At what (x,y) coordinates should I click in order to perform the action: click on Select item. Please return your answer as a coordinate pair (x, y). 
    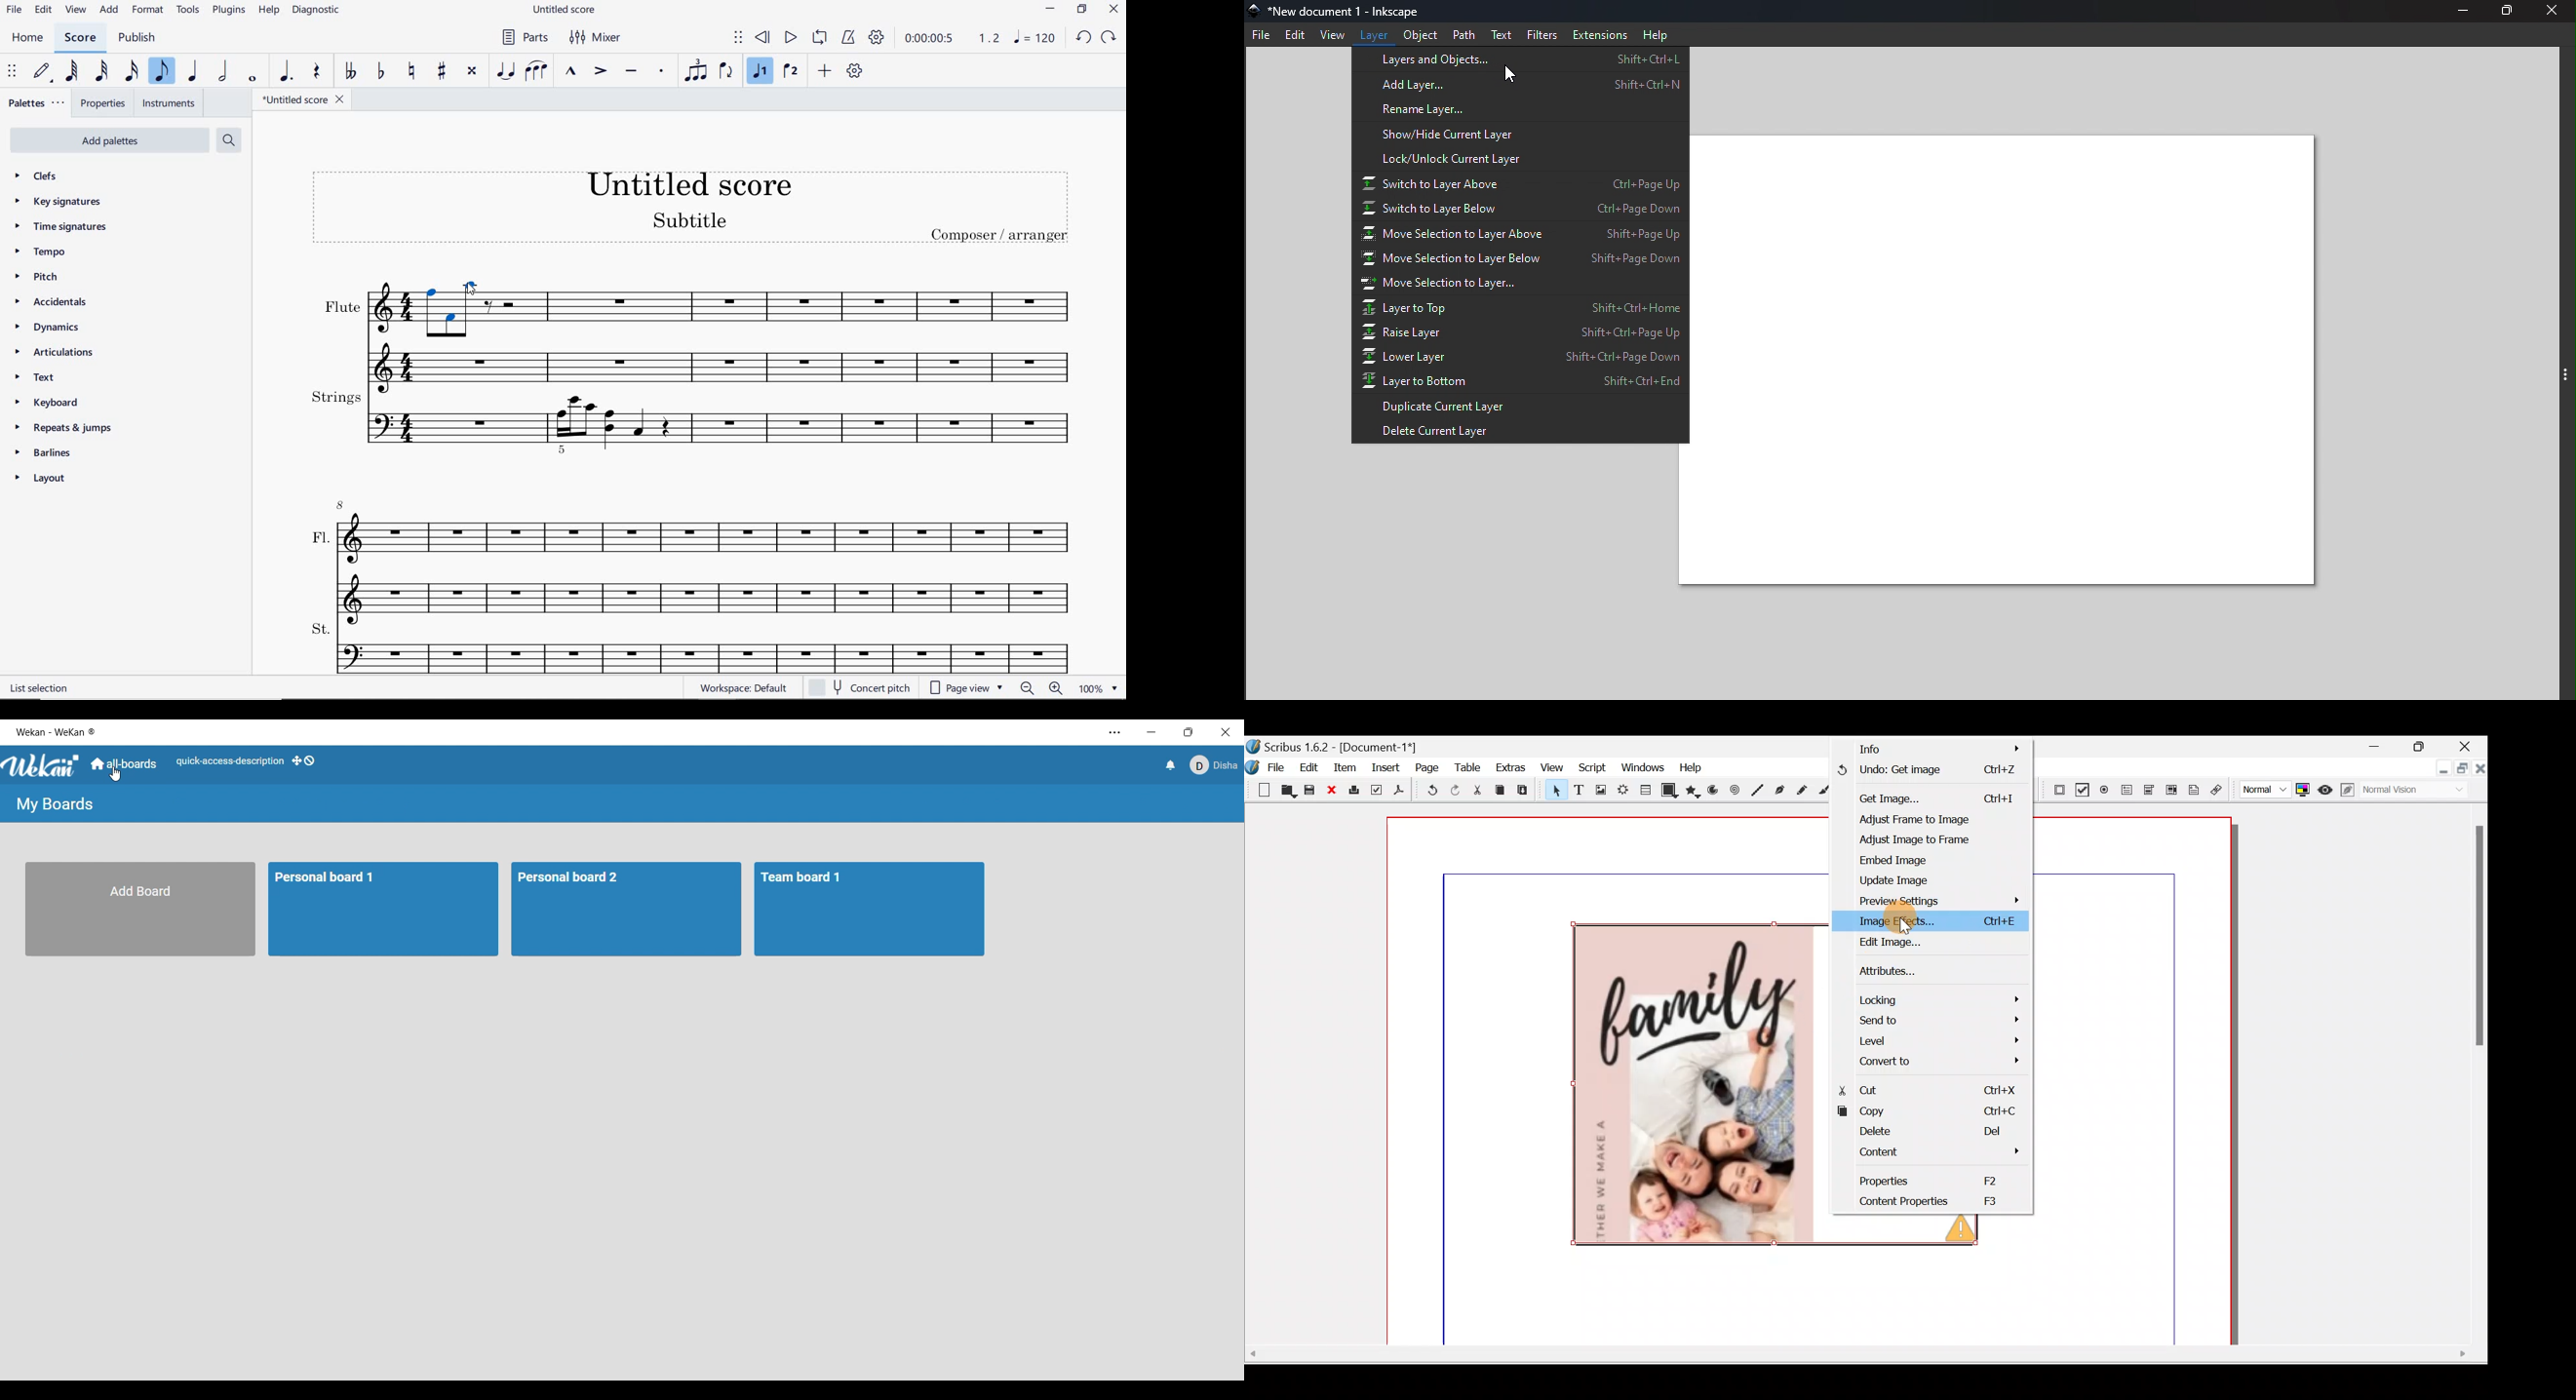
    Looking at the image, I should click on (1553, 792).